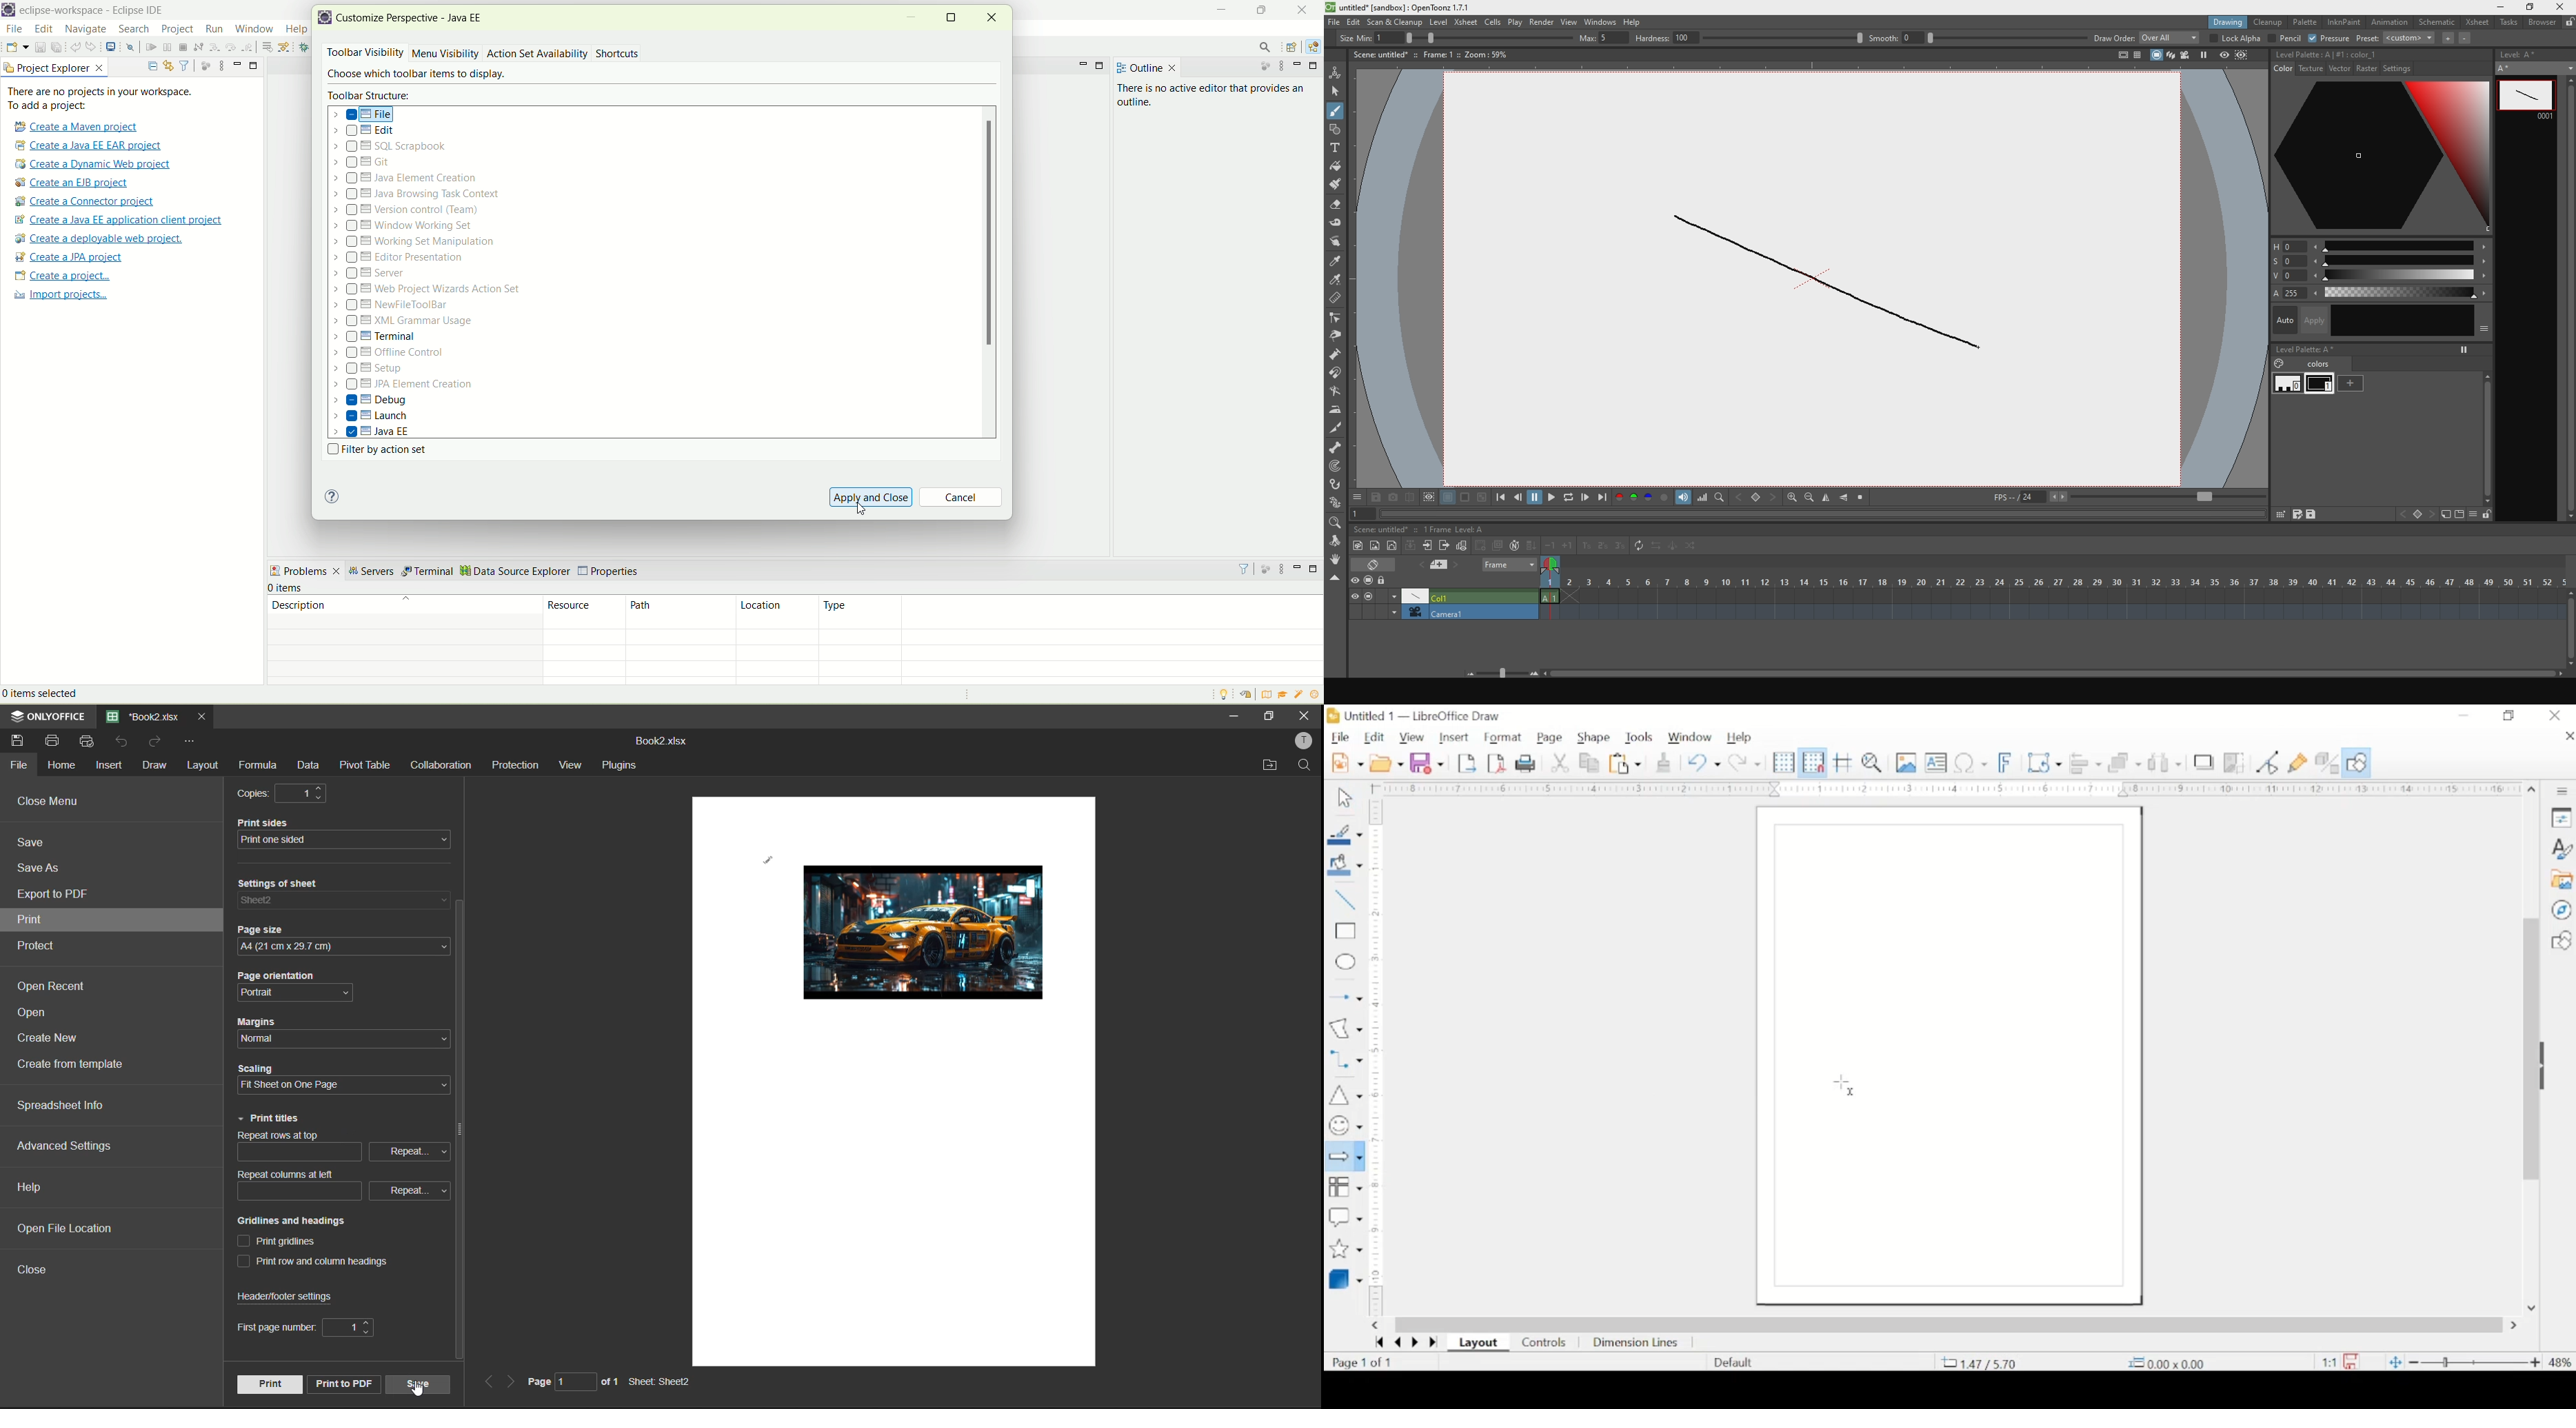 This screenshot has width=2576, height=1428. Describe the element at coordinates (681, 613) in the screenshot. I see `path` at that location.